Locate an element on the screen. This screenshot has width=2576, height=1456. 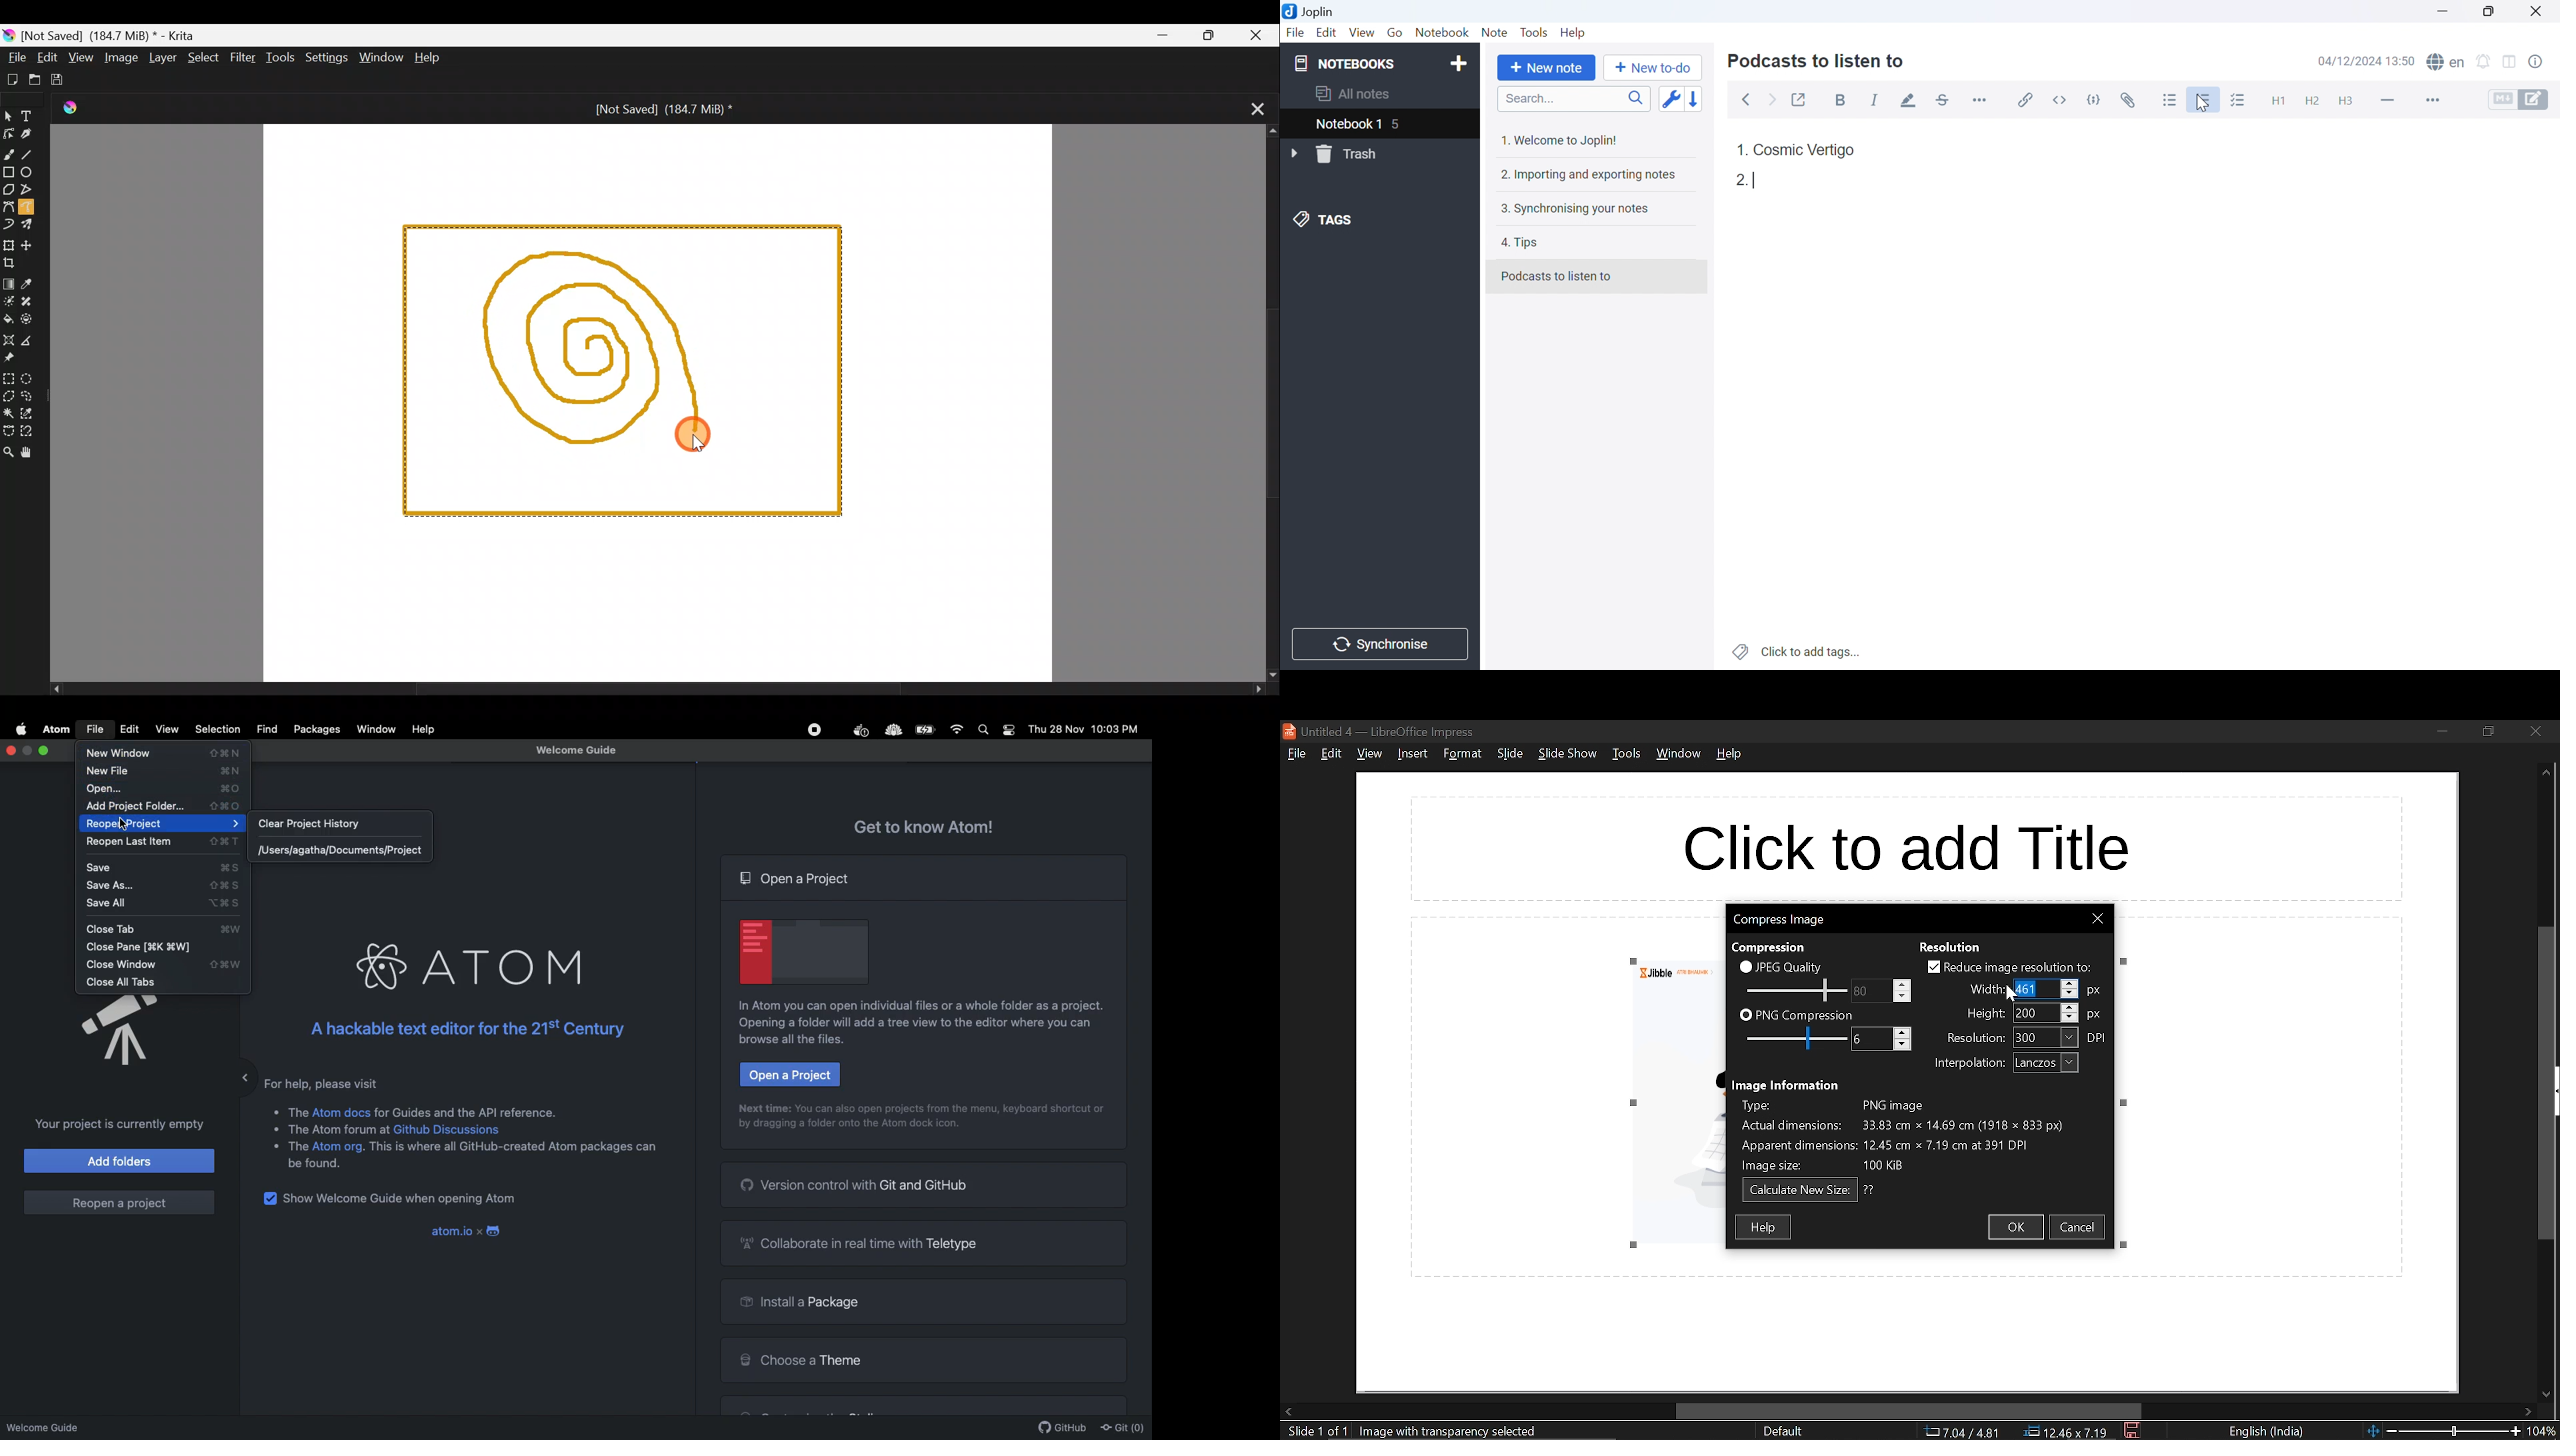
Back is located at coordinates (1747, 101).